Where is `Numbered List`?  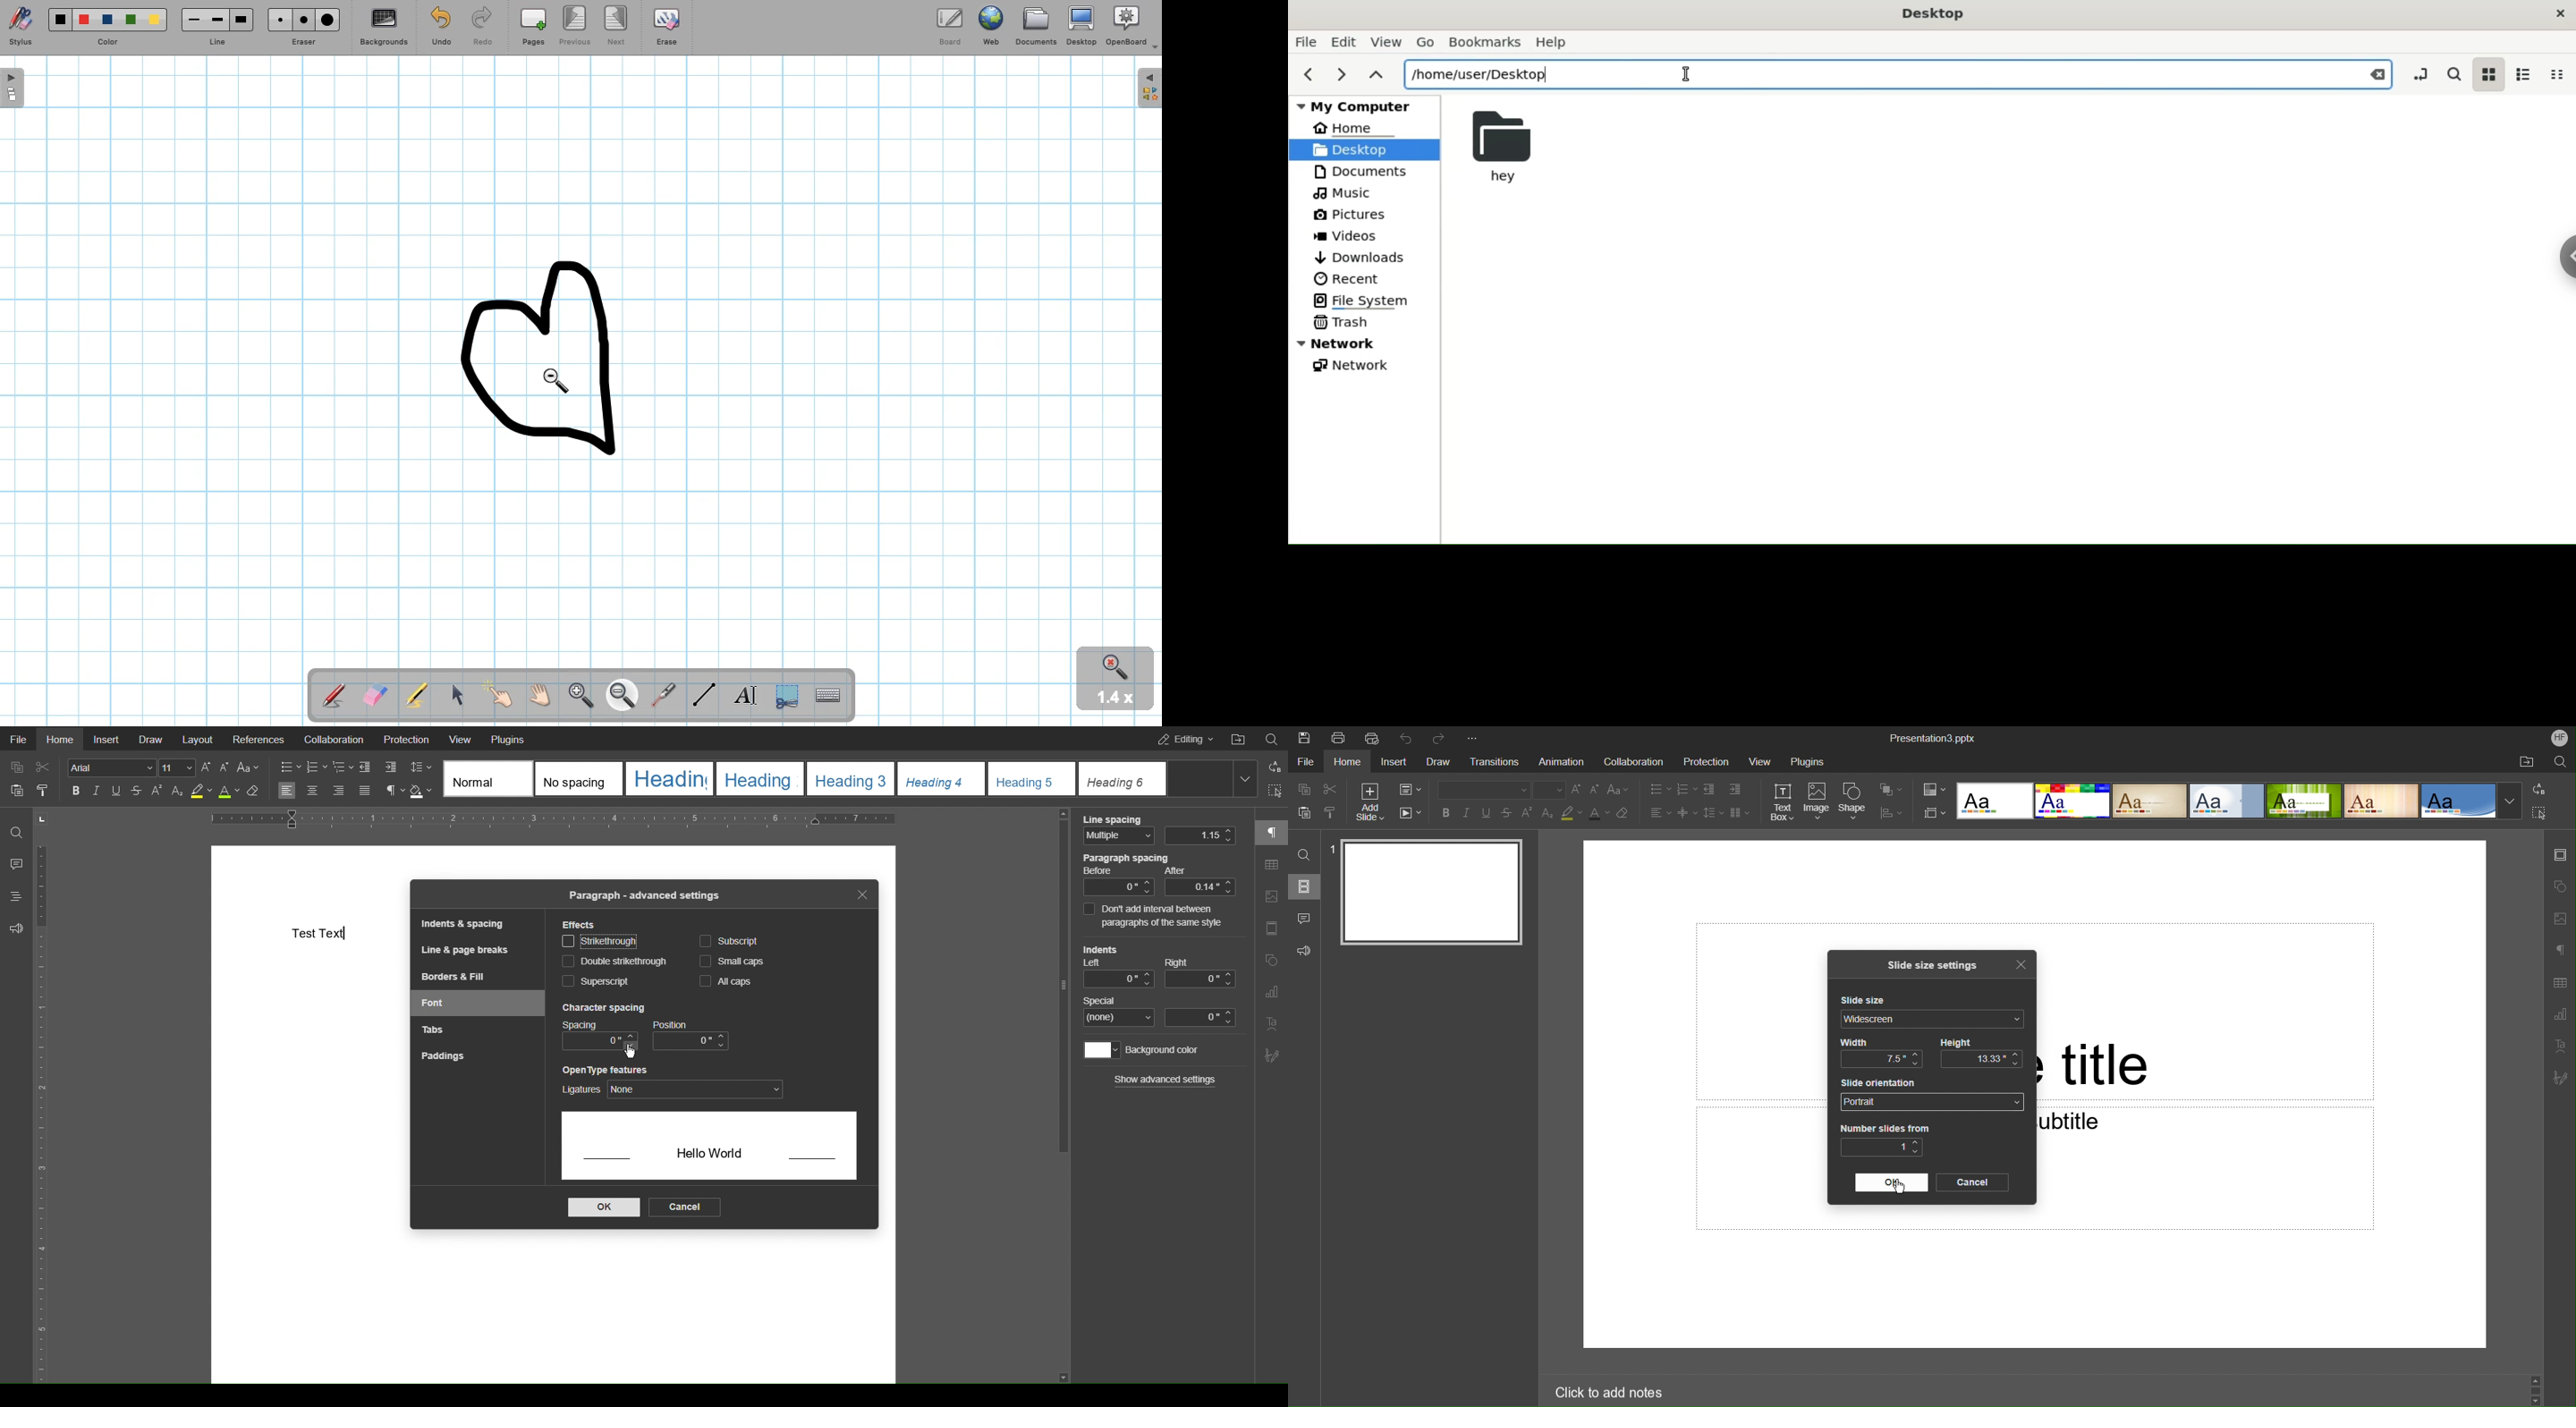
Numbered List is located at coordinates (1686, 789).